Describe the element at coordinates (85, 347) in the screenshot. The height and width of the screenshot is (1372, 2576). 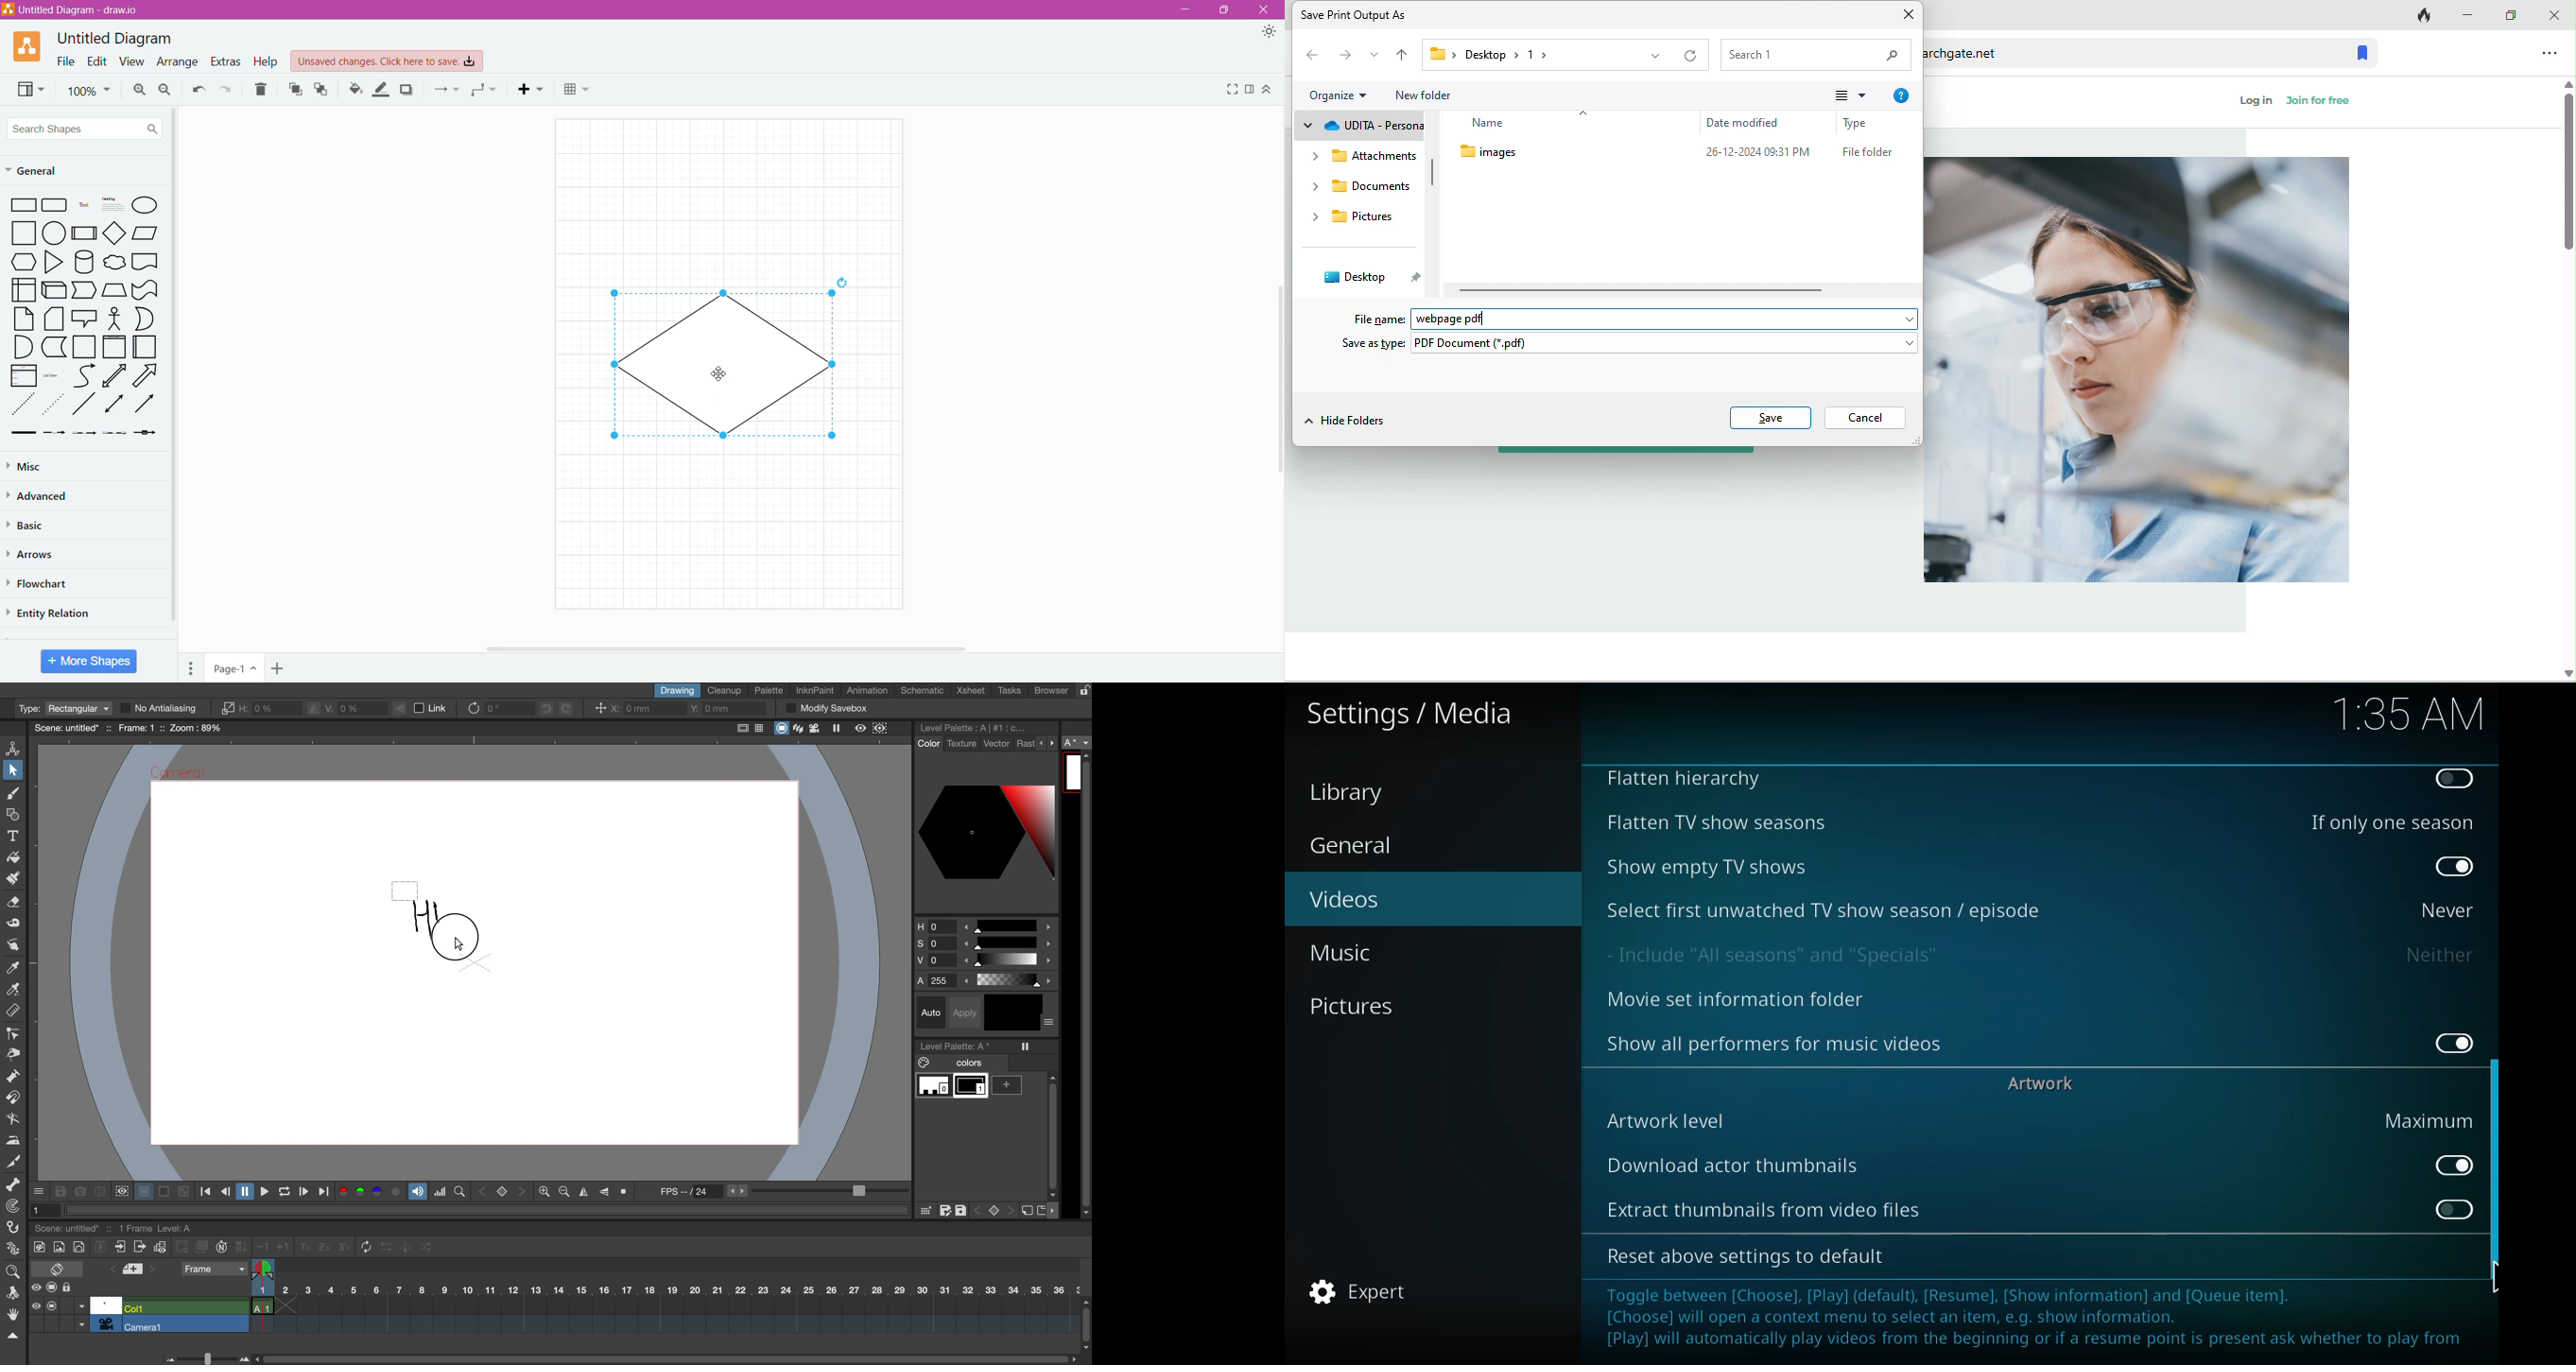
I see `Container` at that location.